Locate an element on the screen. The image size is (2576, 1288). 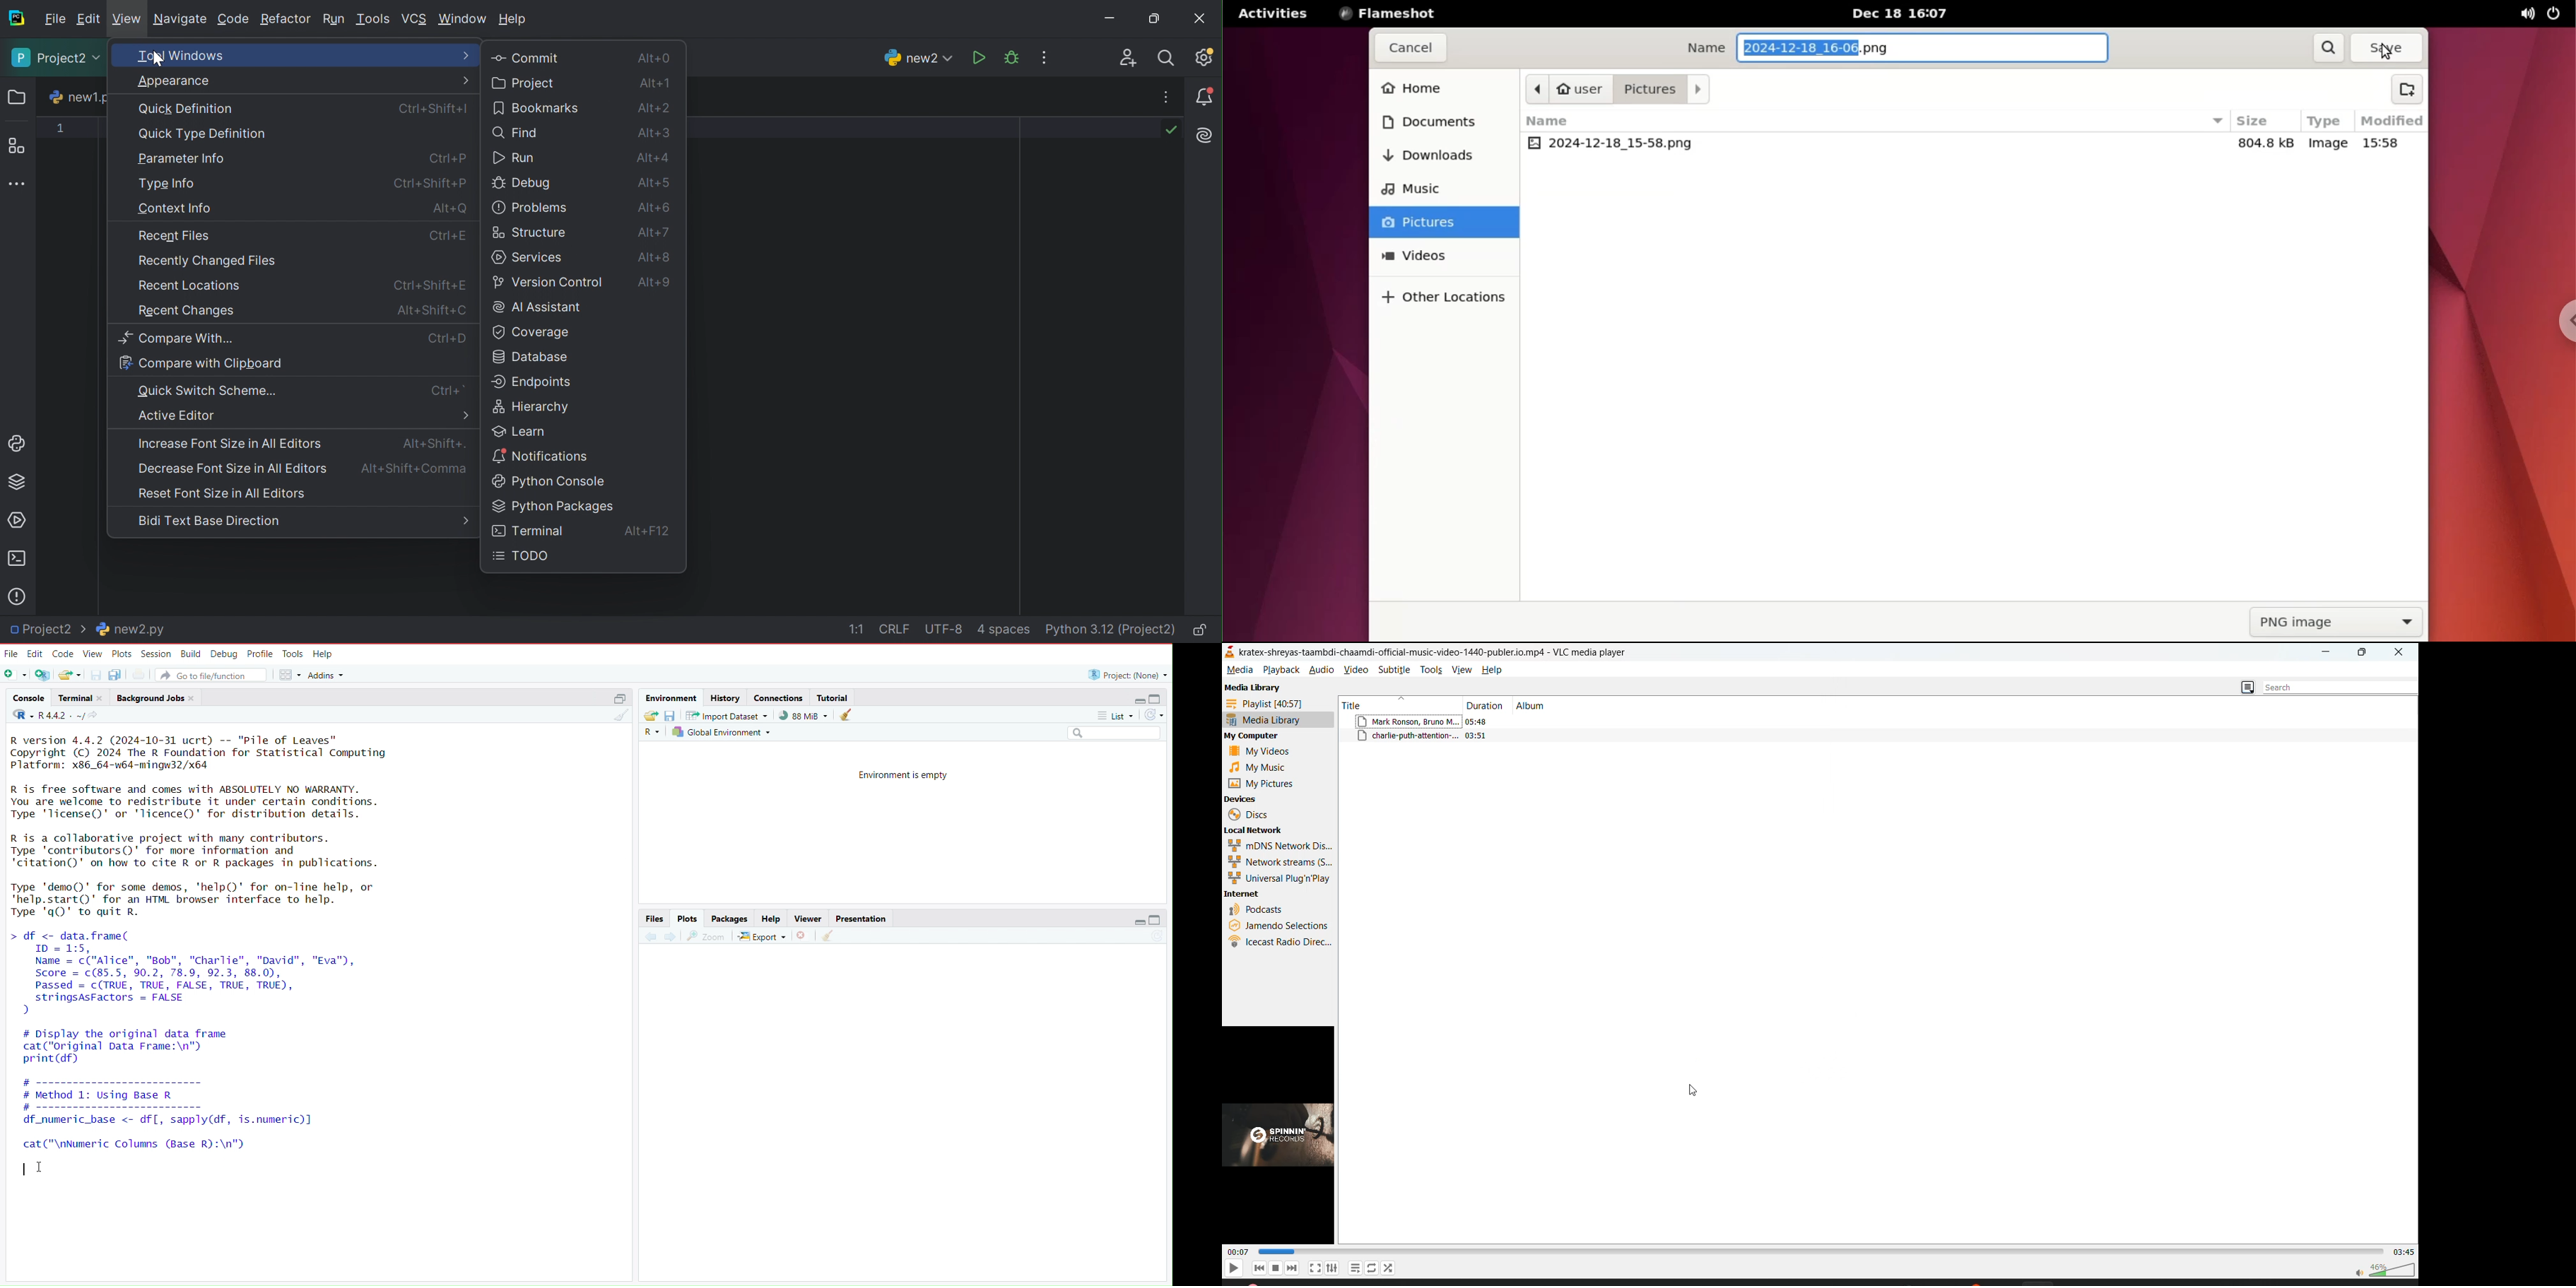
save current document is located at coordinates (96, 675).